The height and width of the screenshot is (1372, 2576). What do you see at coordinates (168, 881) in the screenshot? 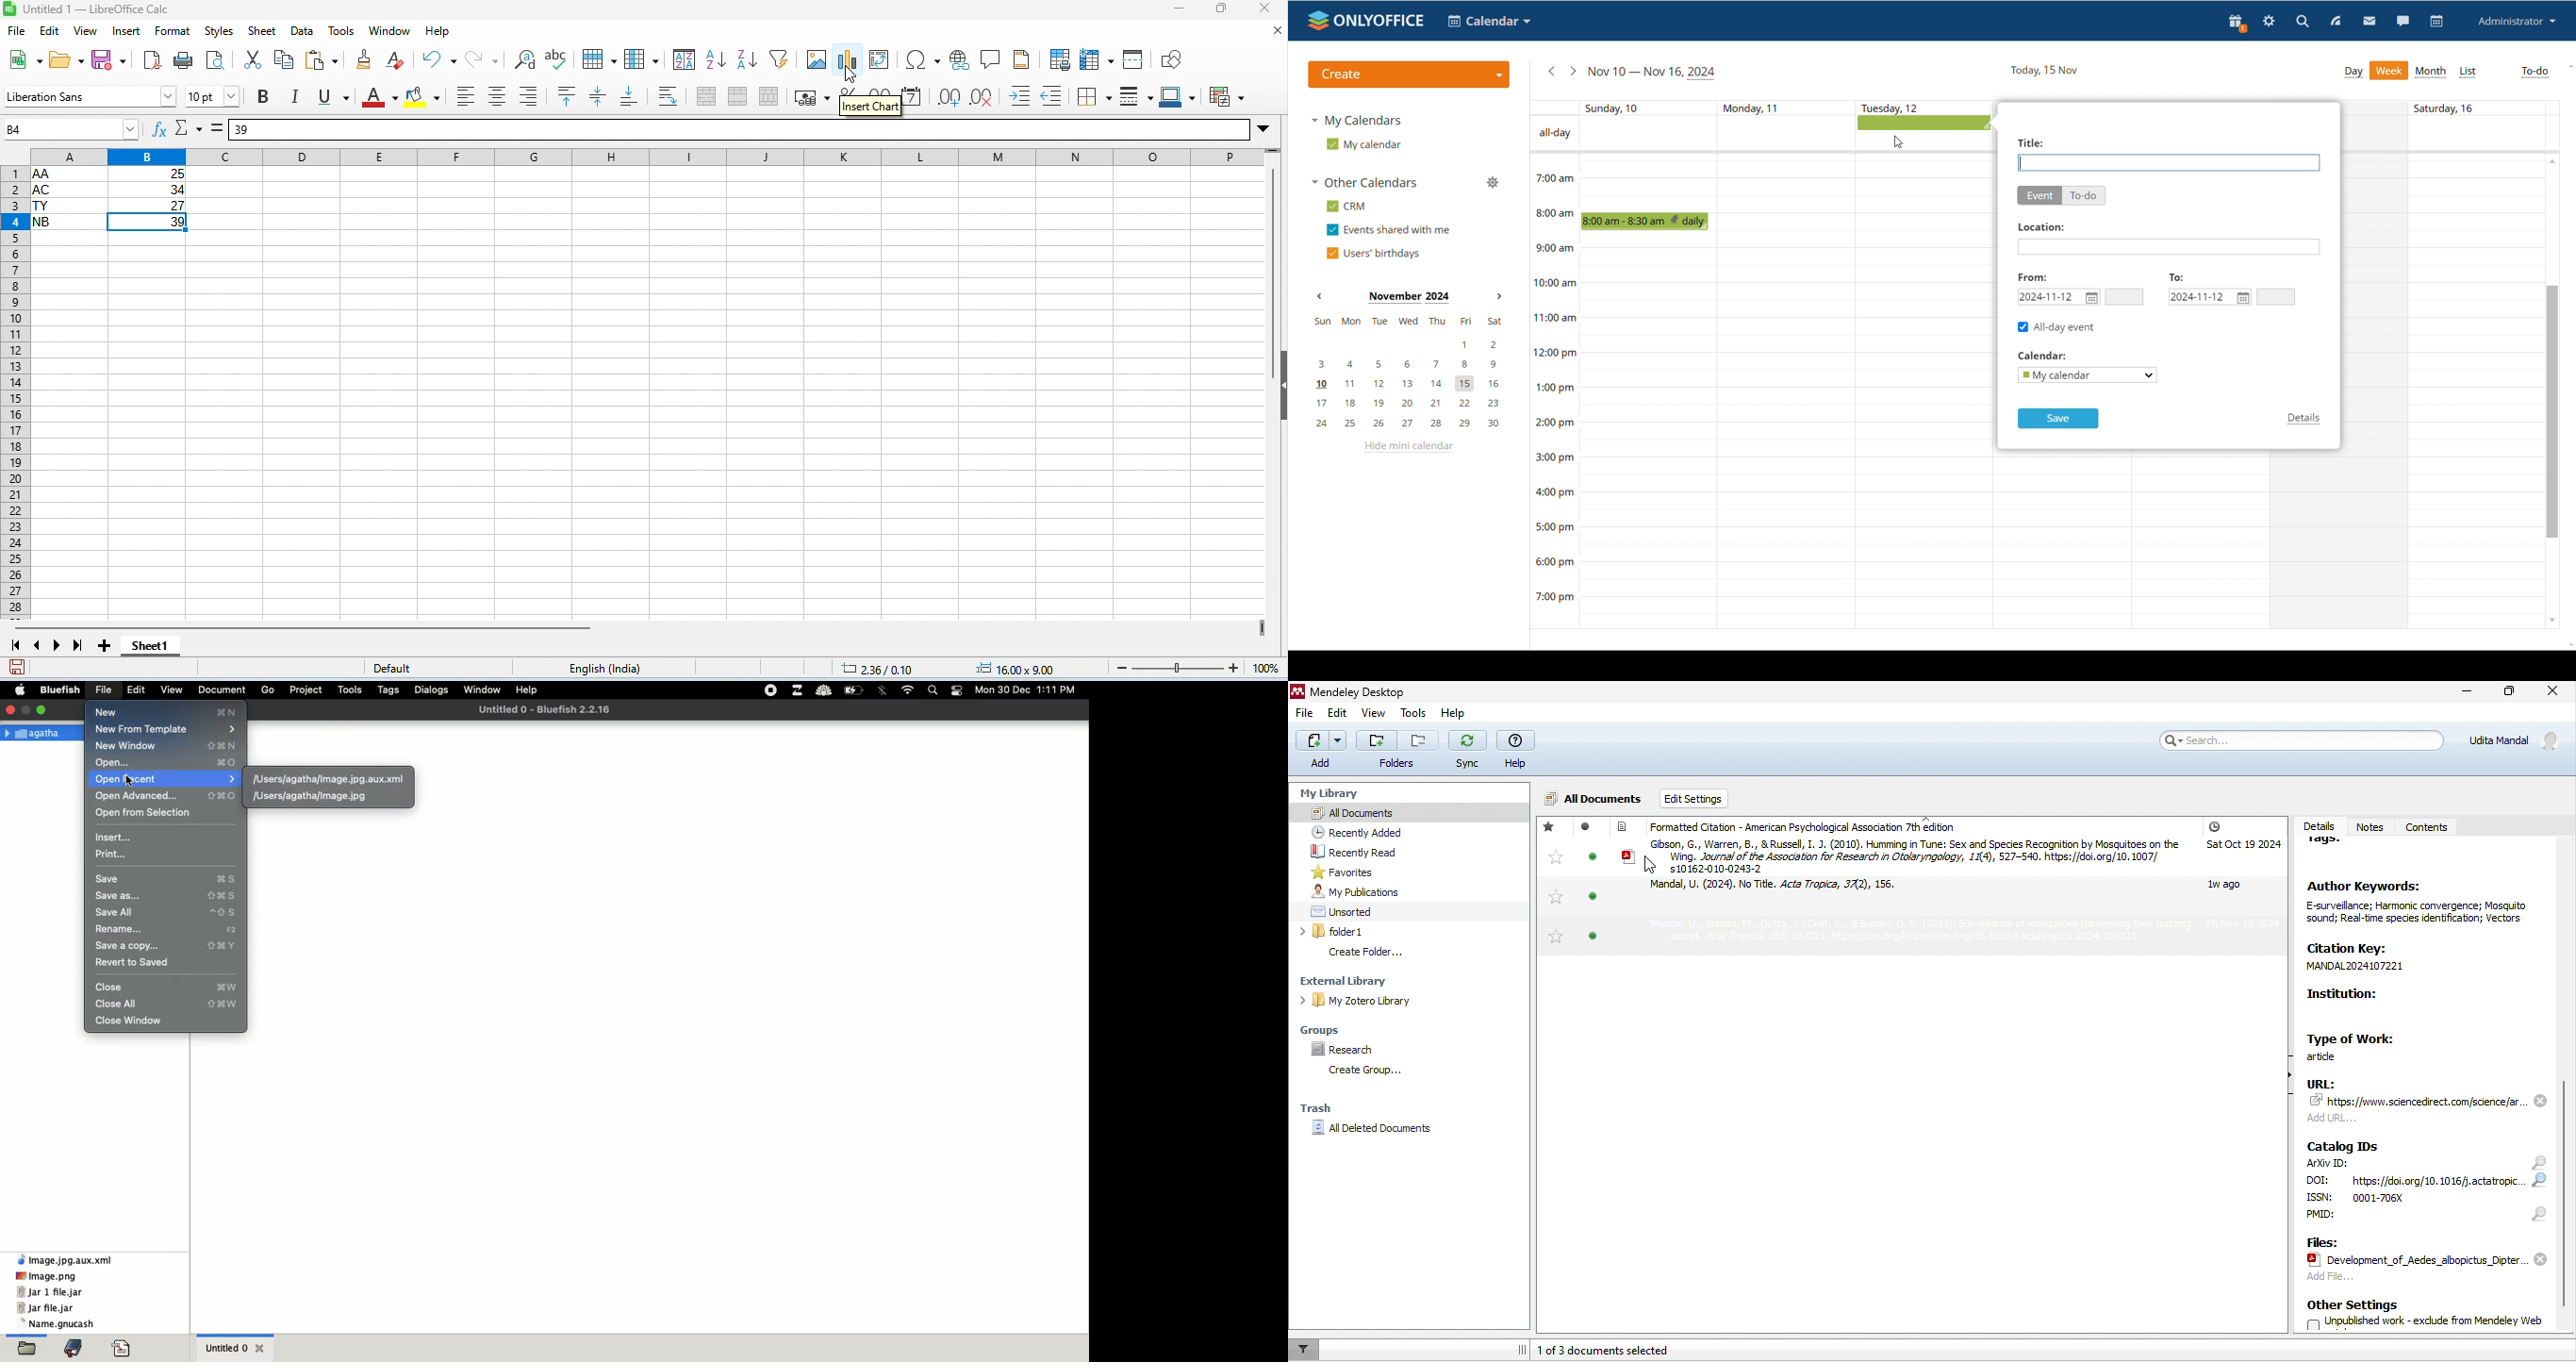
I see `save    command S` at bounding box center [168, 881].